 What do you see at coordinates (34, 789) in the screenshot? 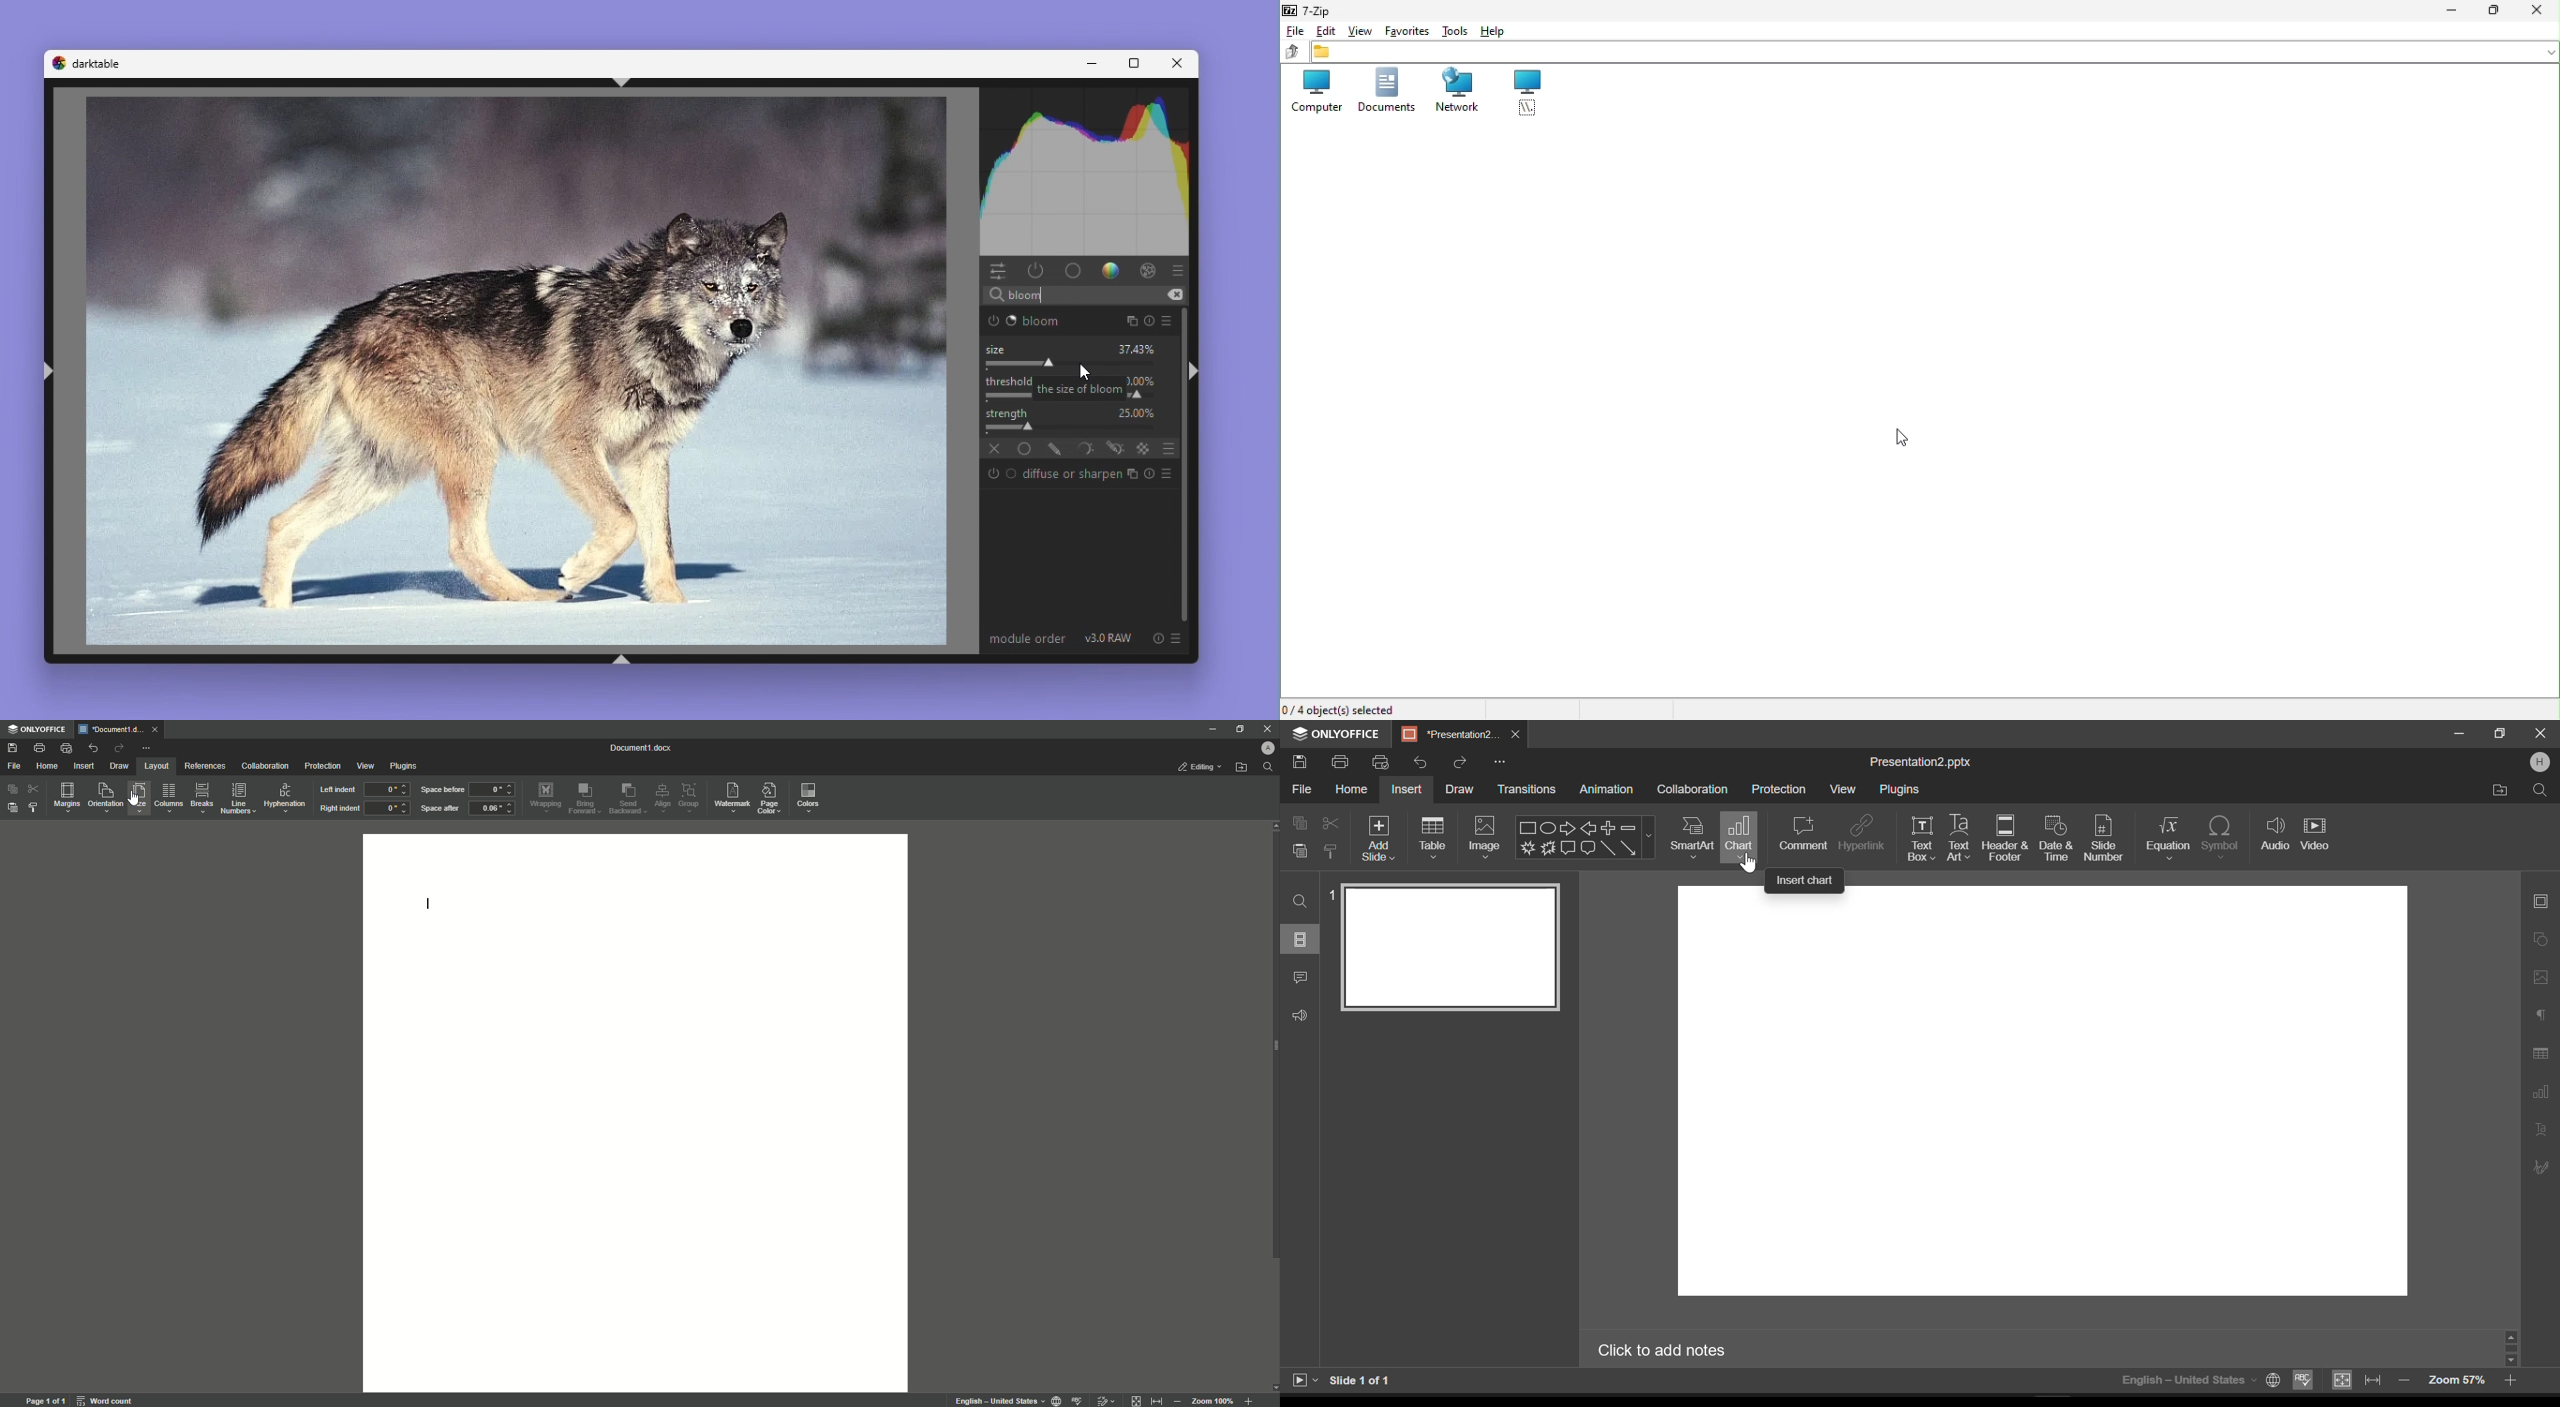
I see `Cut` at bounding box center [34, 789].